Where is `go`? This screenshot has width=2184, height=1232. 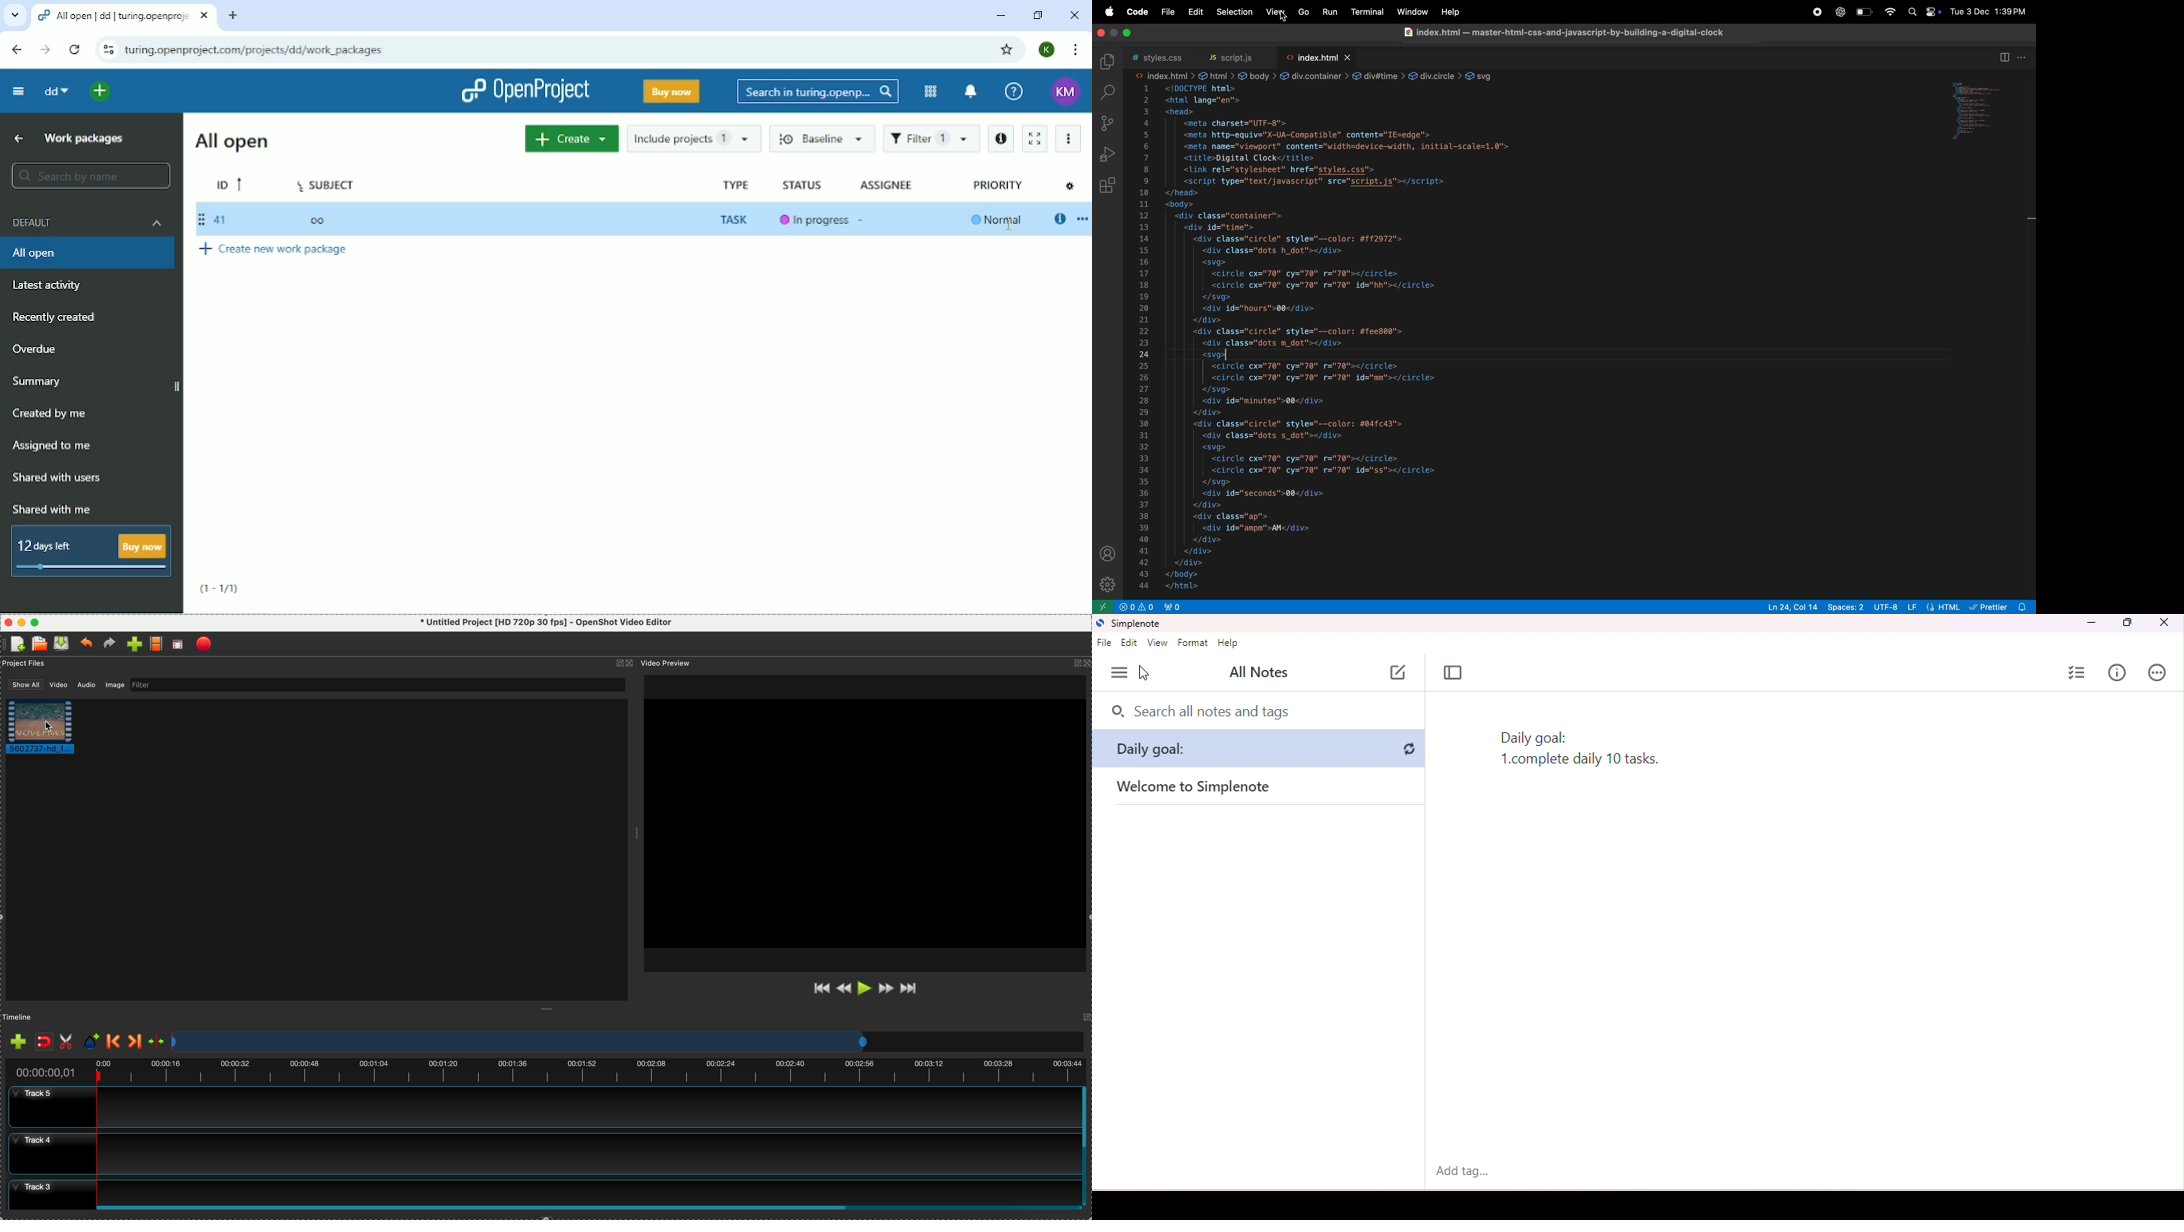
go is located at coordinates (1303, 13).